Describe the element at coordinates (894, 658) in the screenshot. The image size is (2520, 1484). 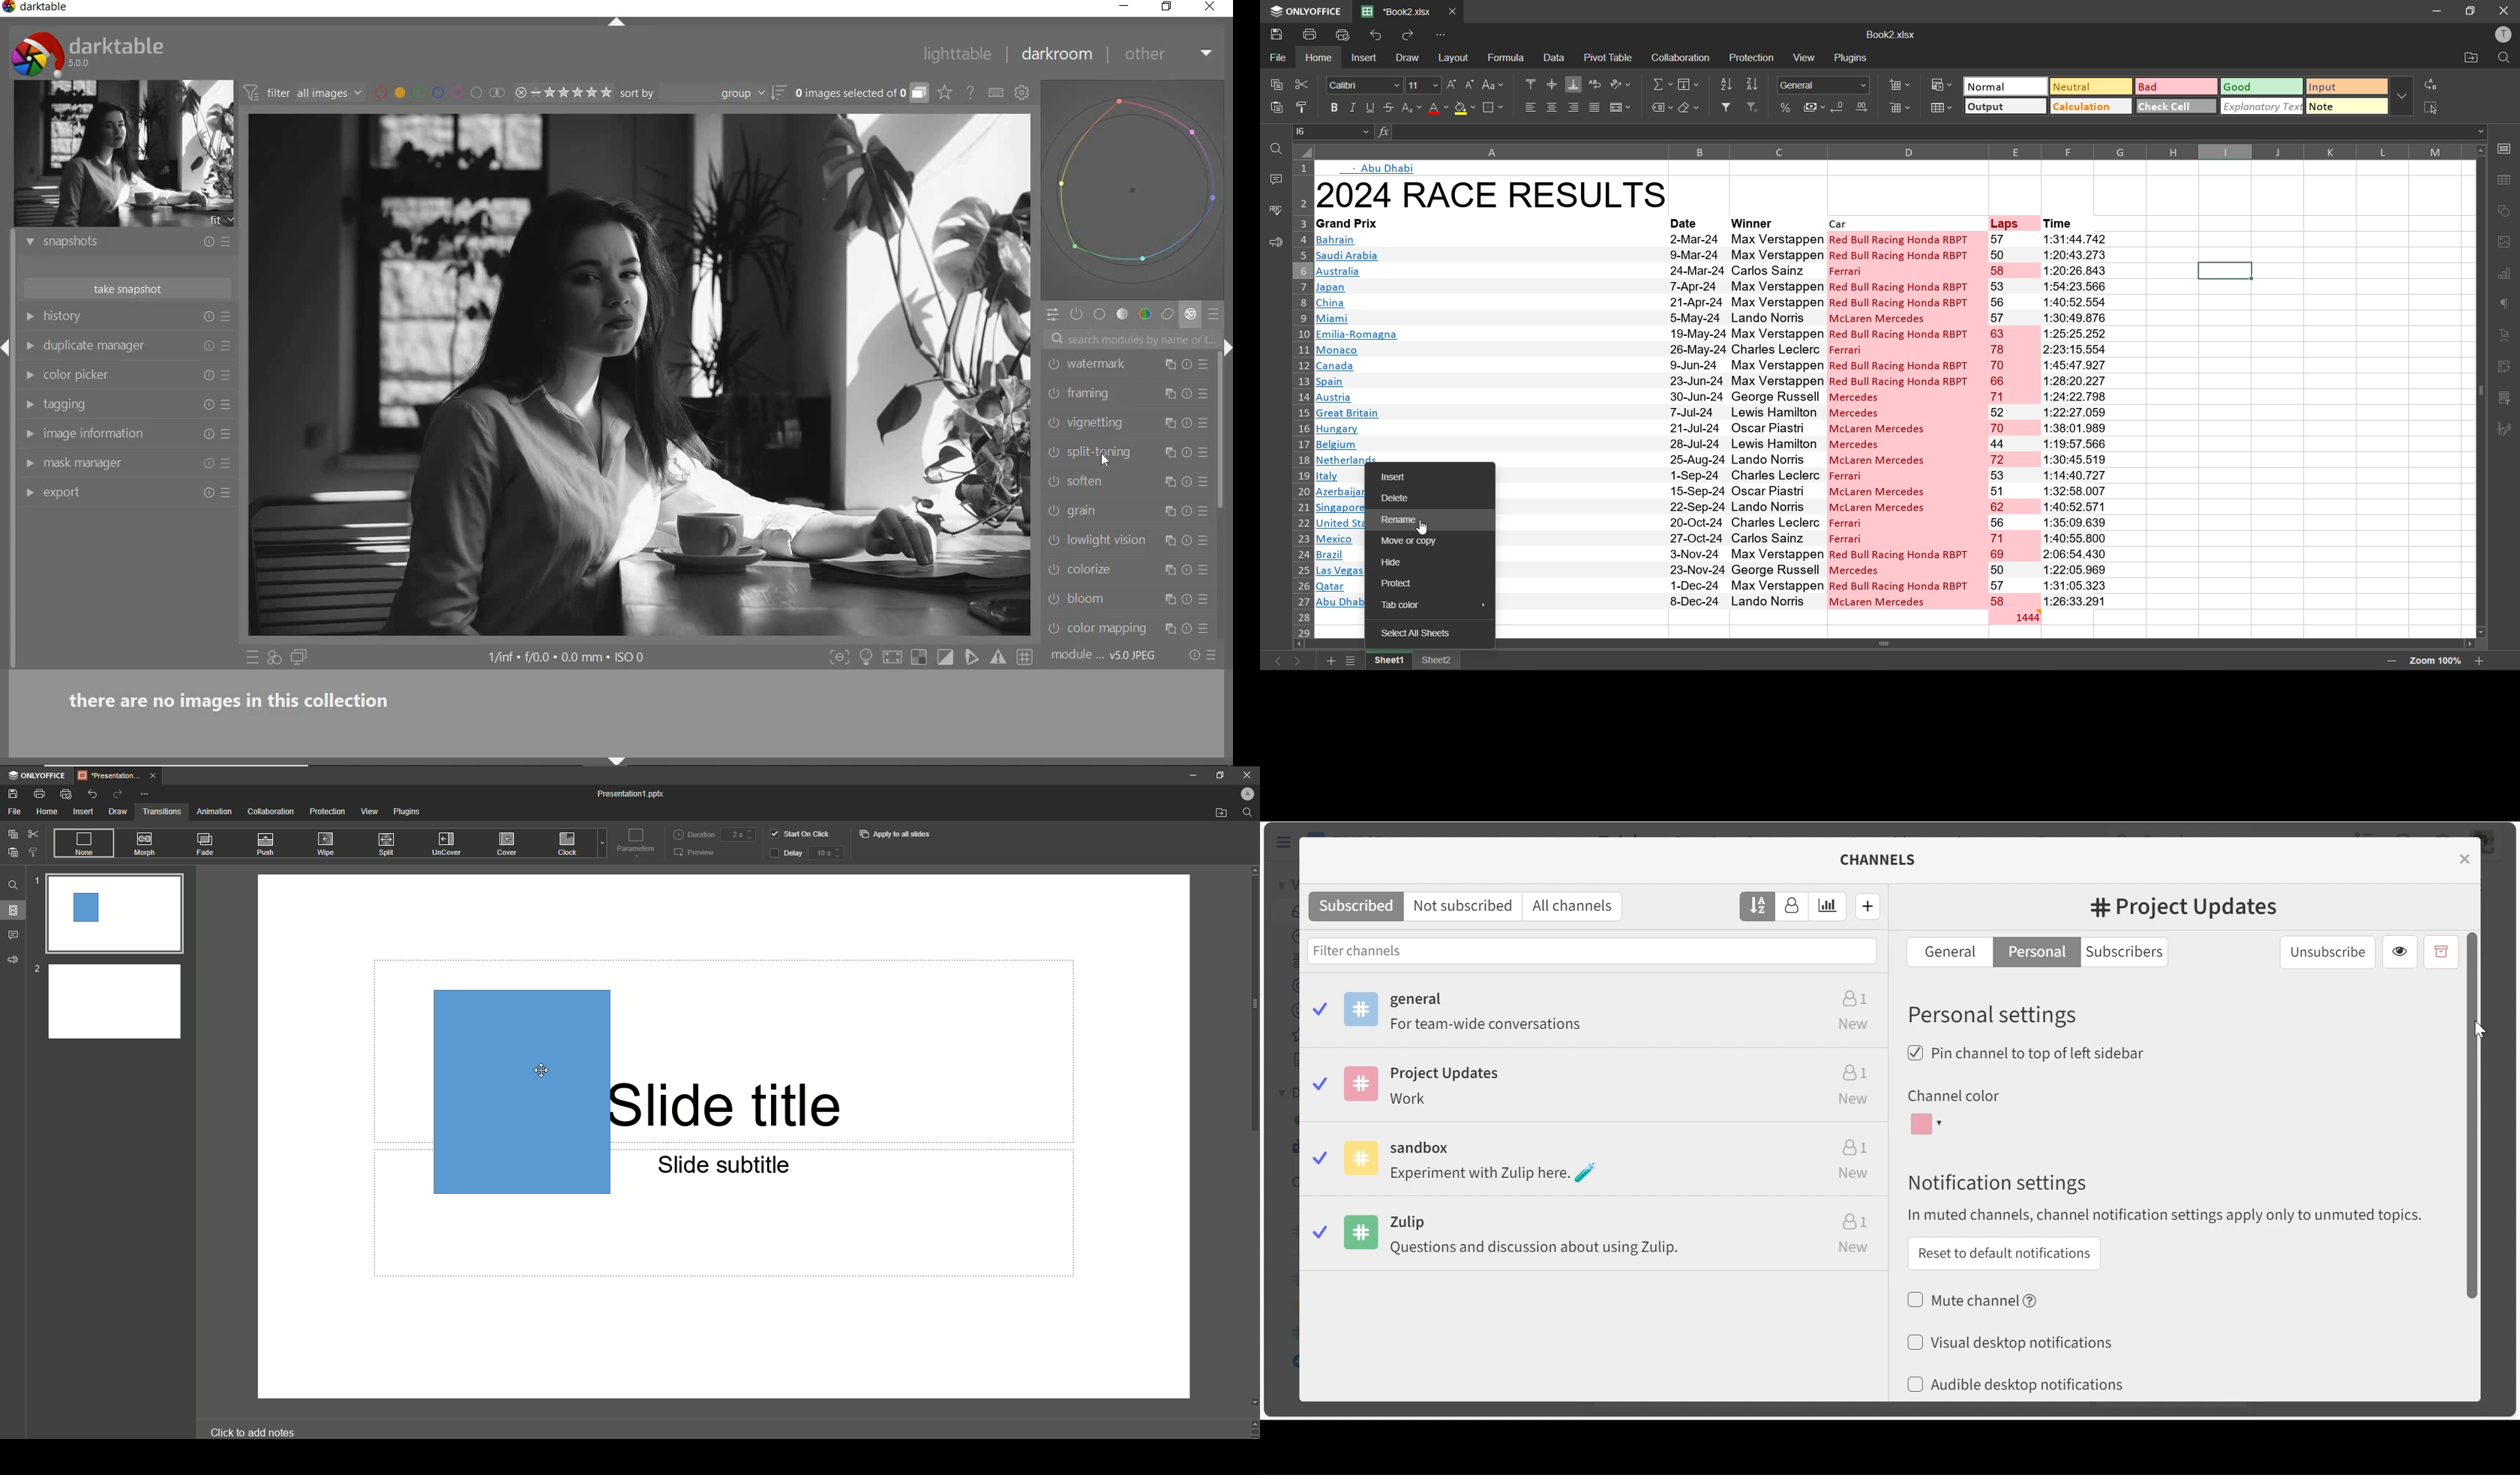
I see `toggle high quality processing` at that location.